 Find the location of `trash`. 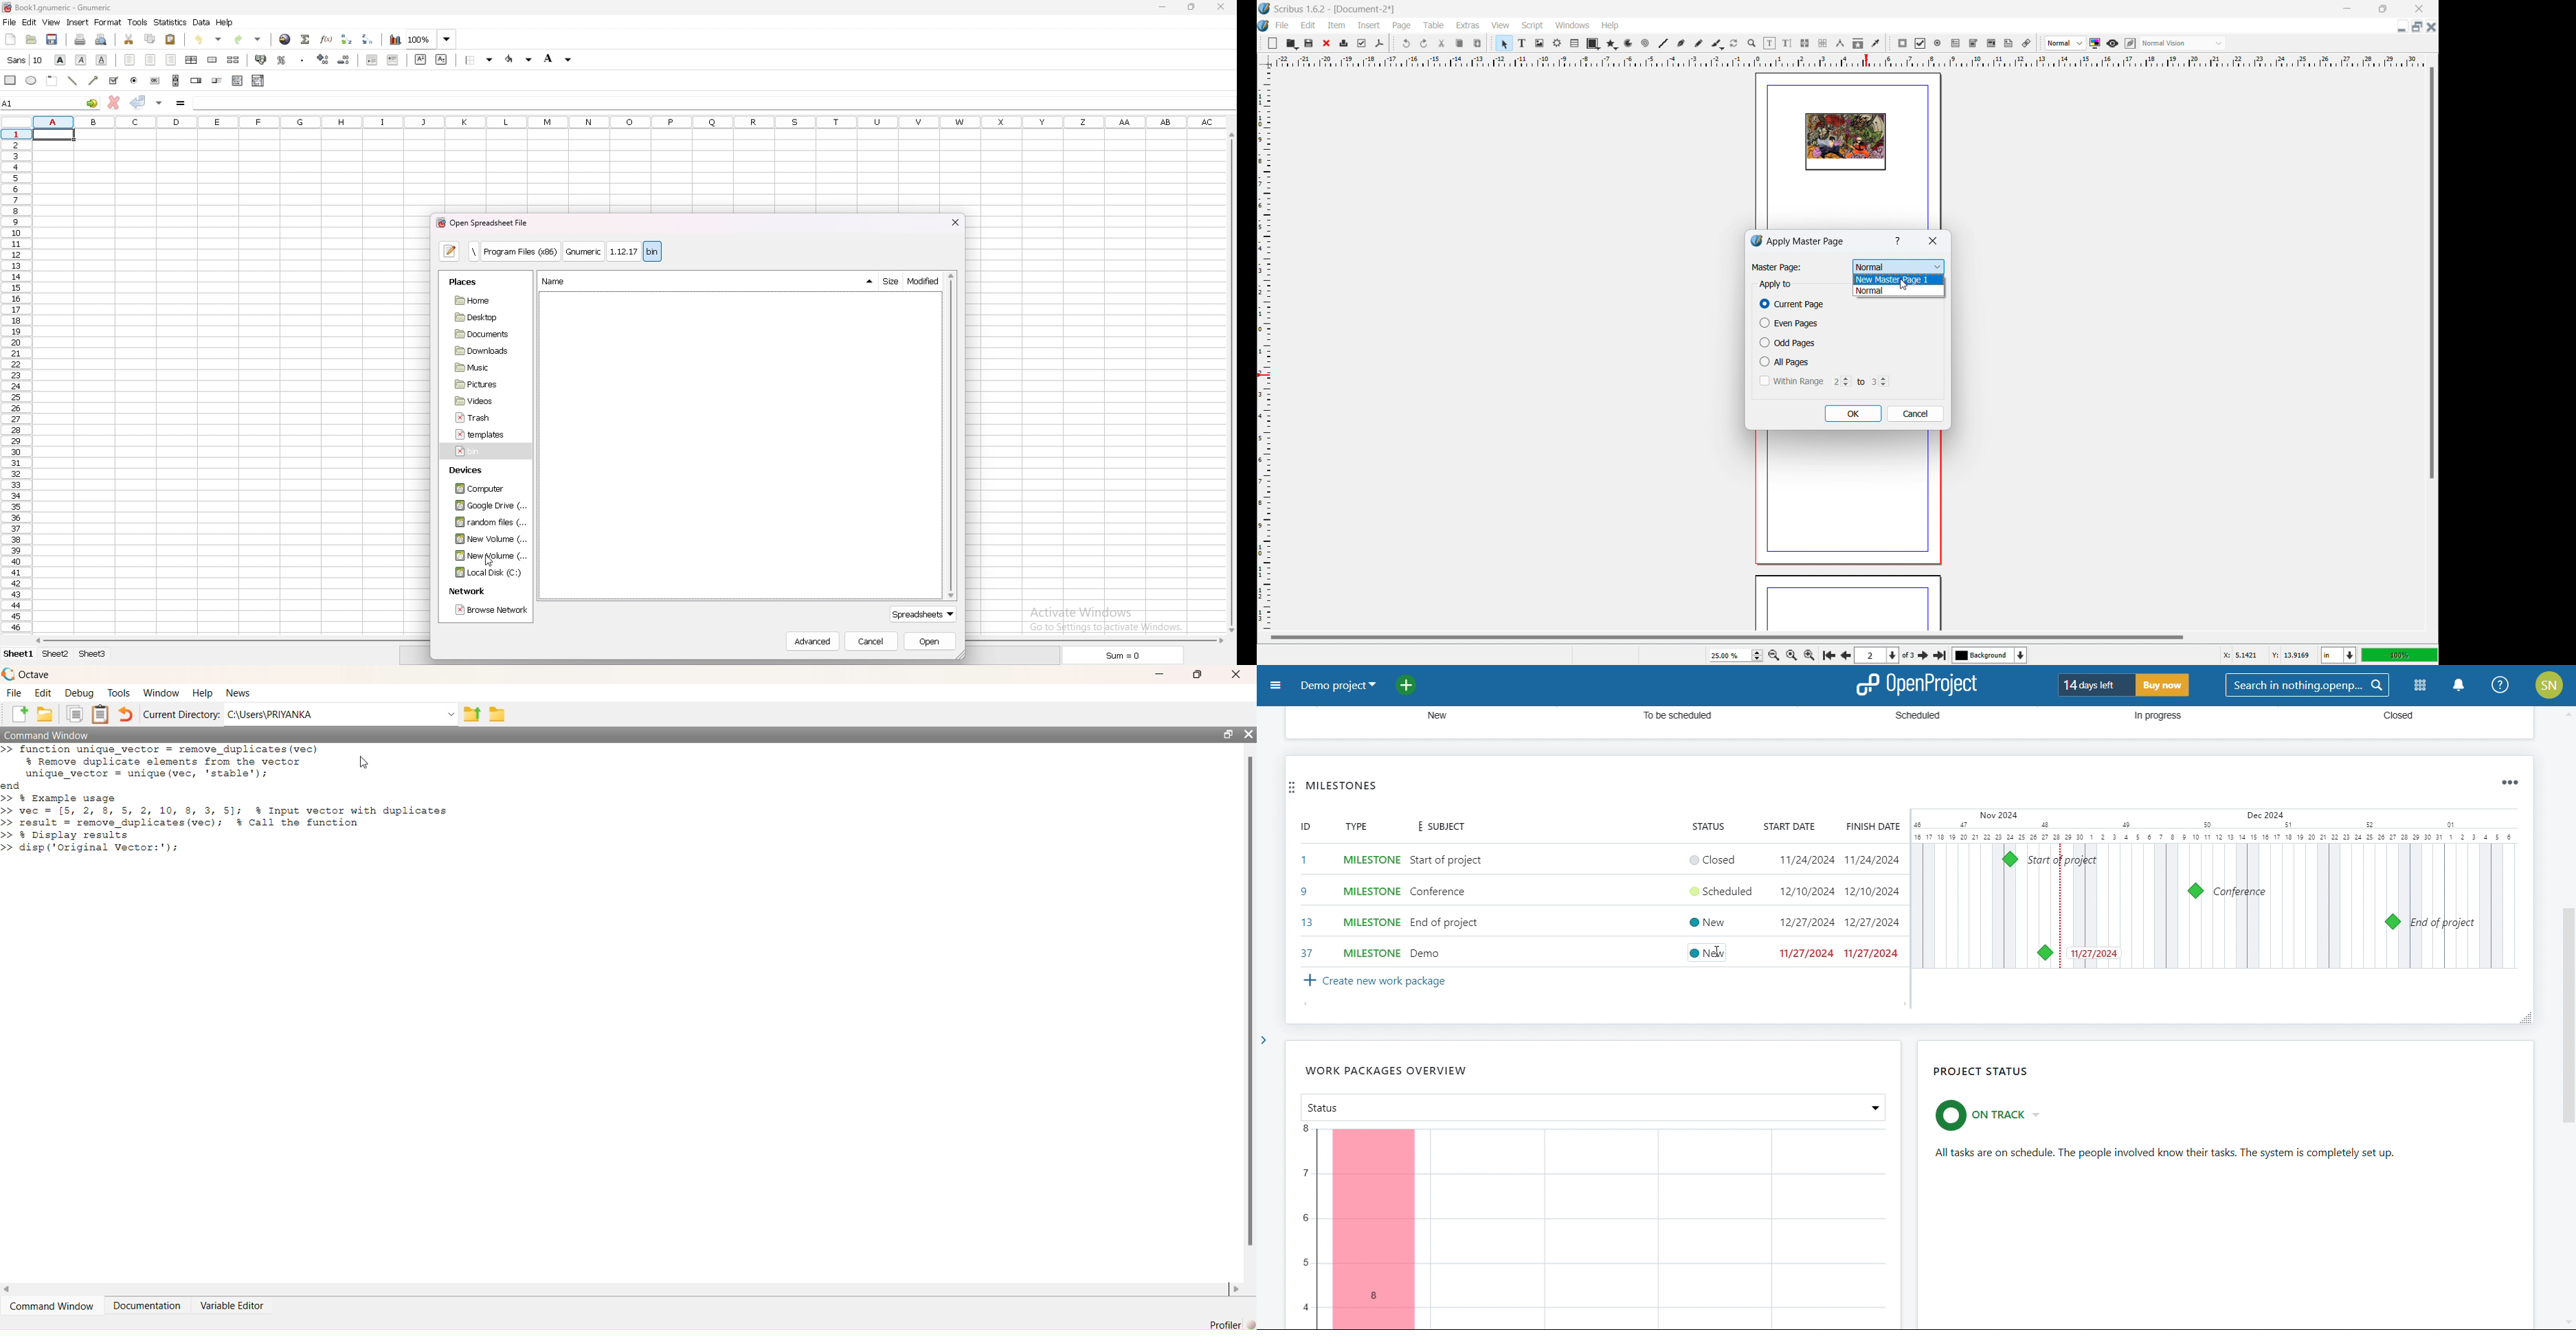

trash is located at coordinates (479, 418).